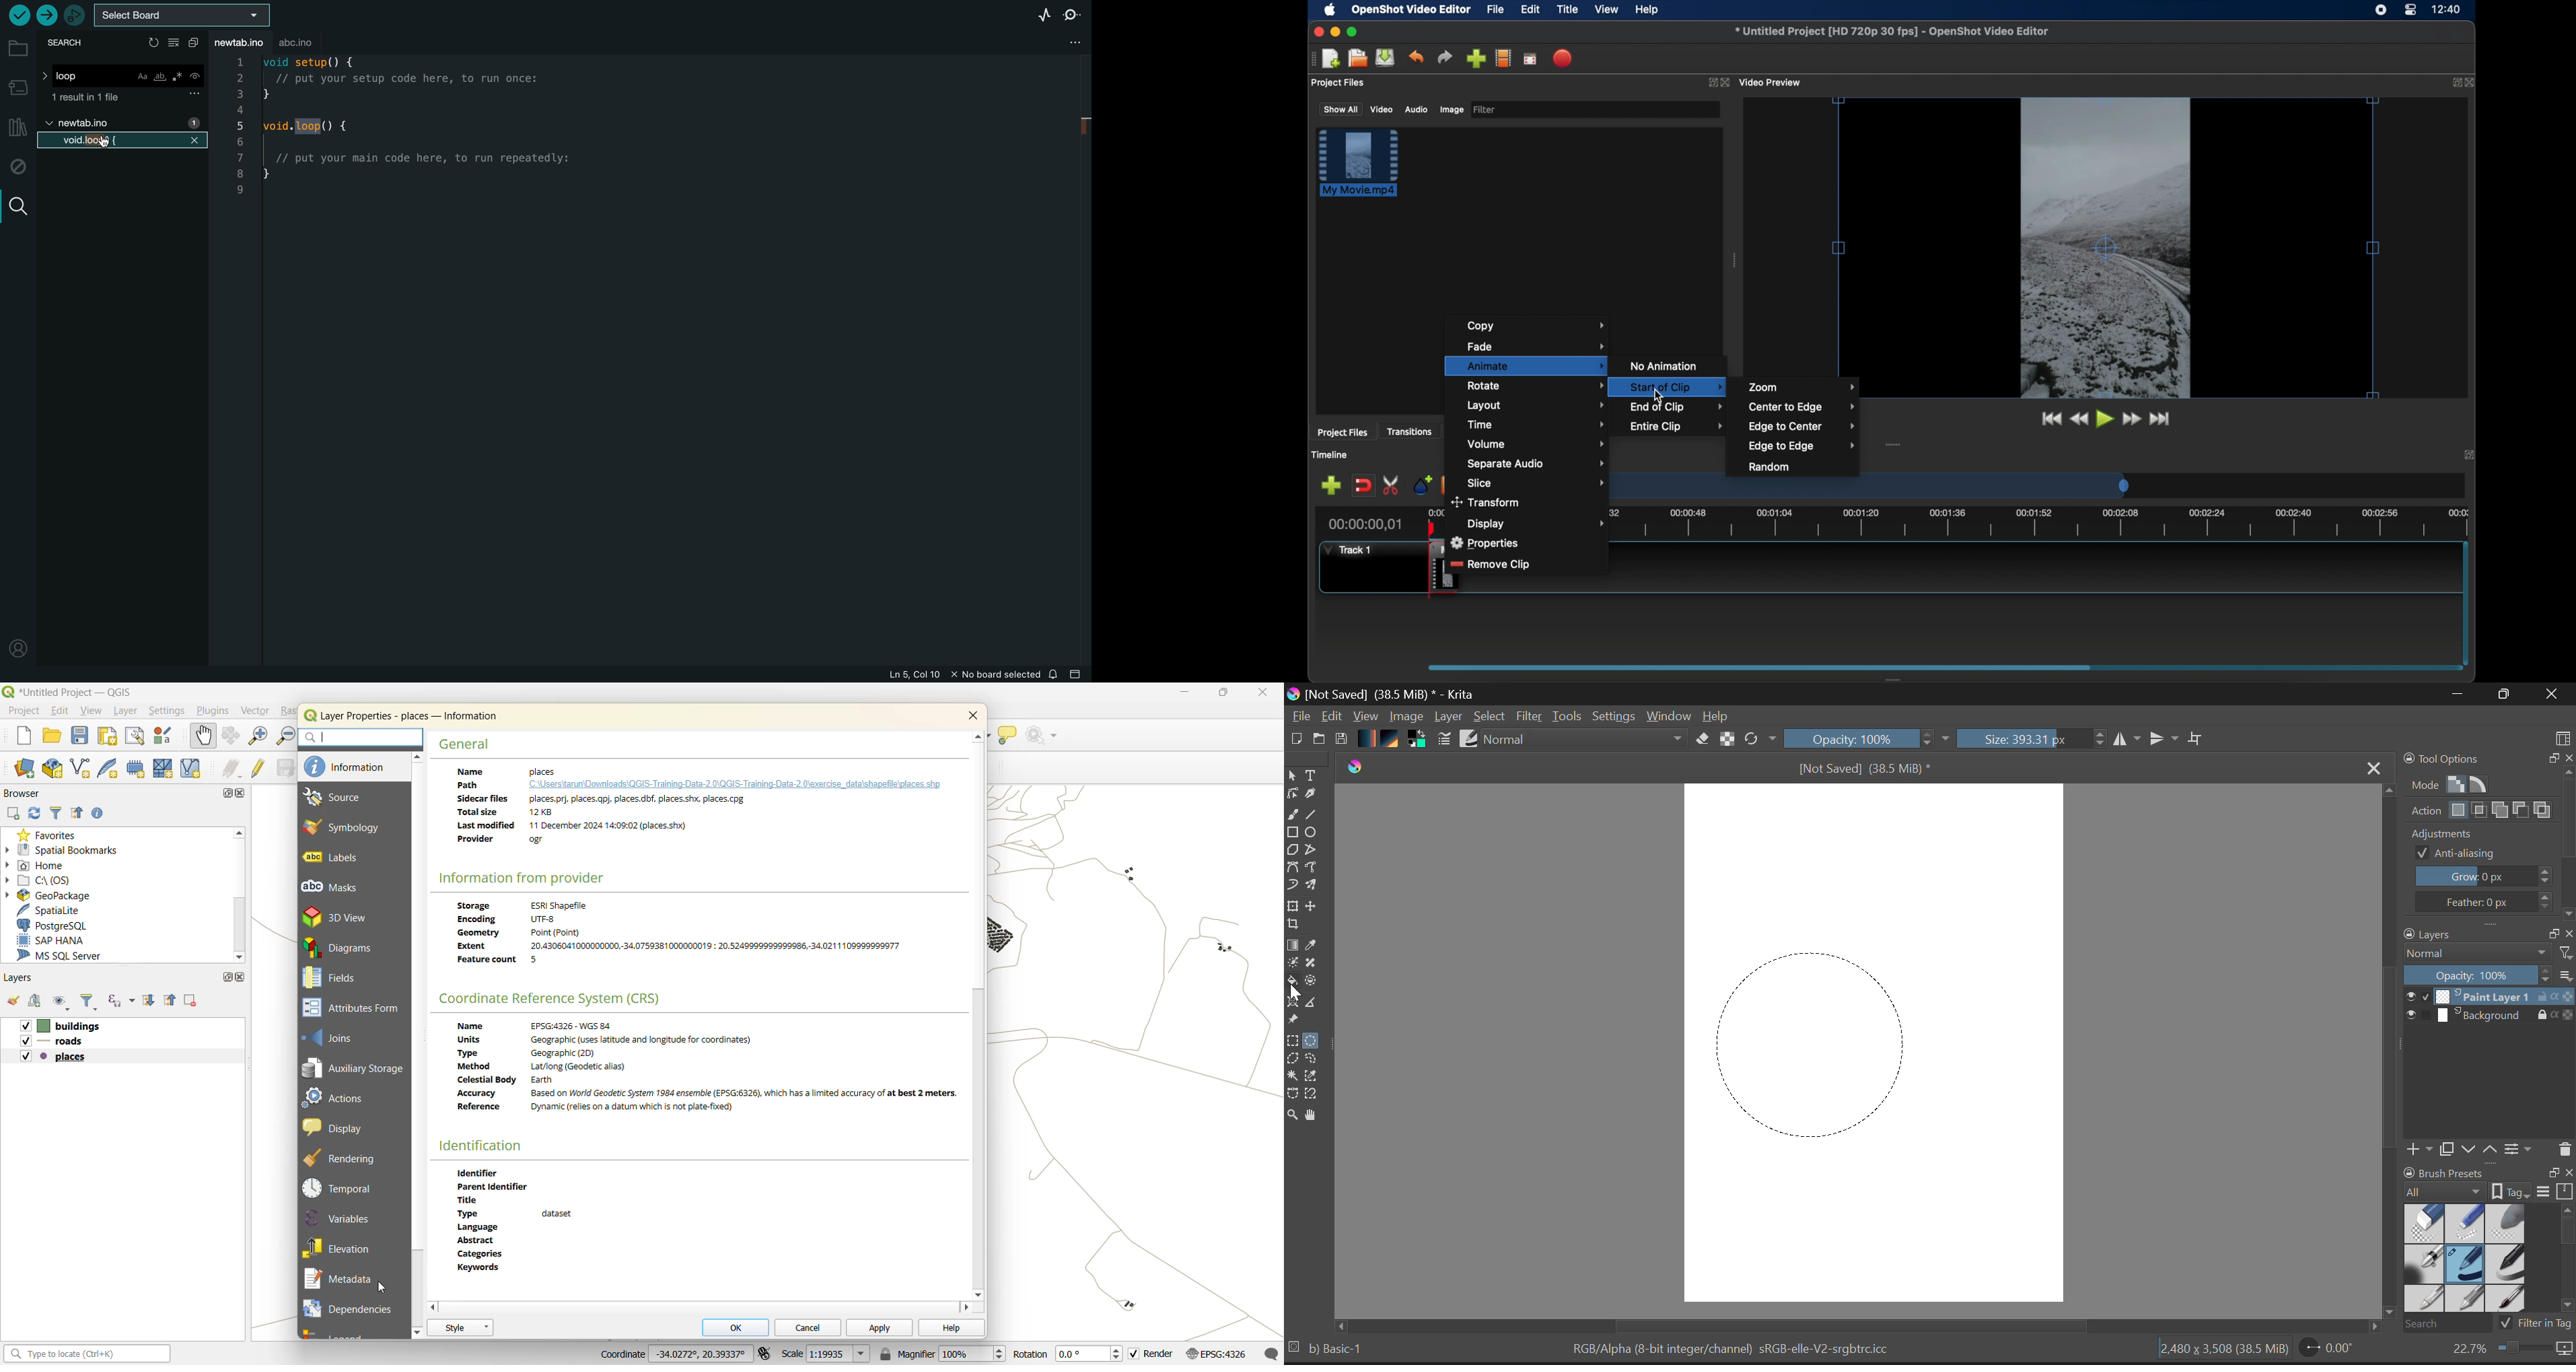  I want to click on refresh, so click(37, 813).